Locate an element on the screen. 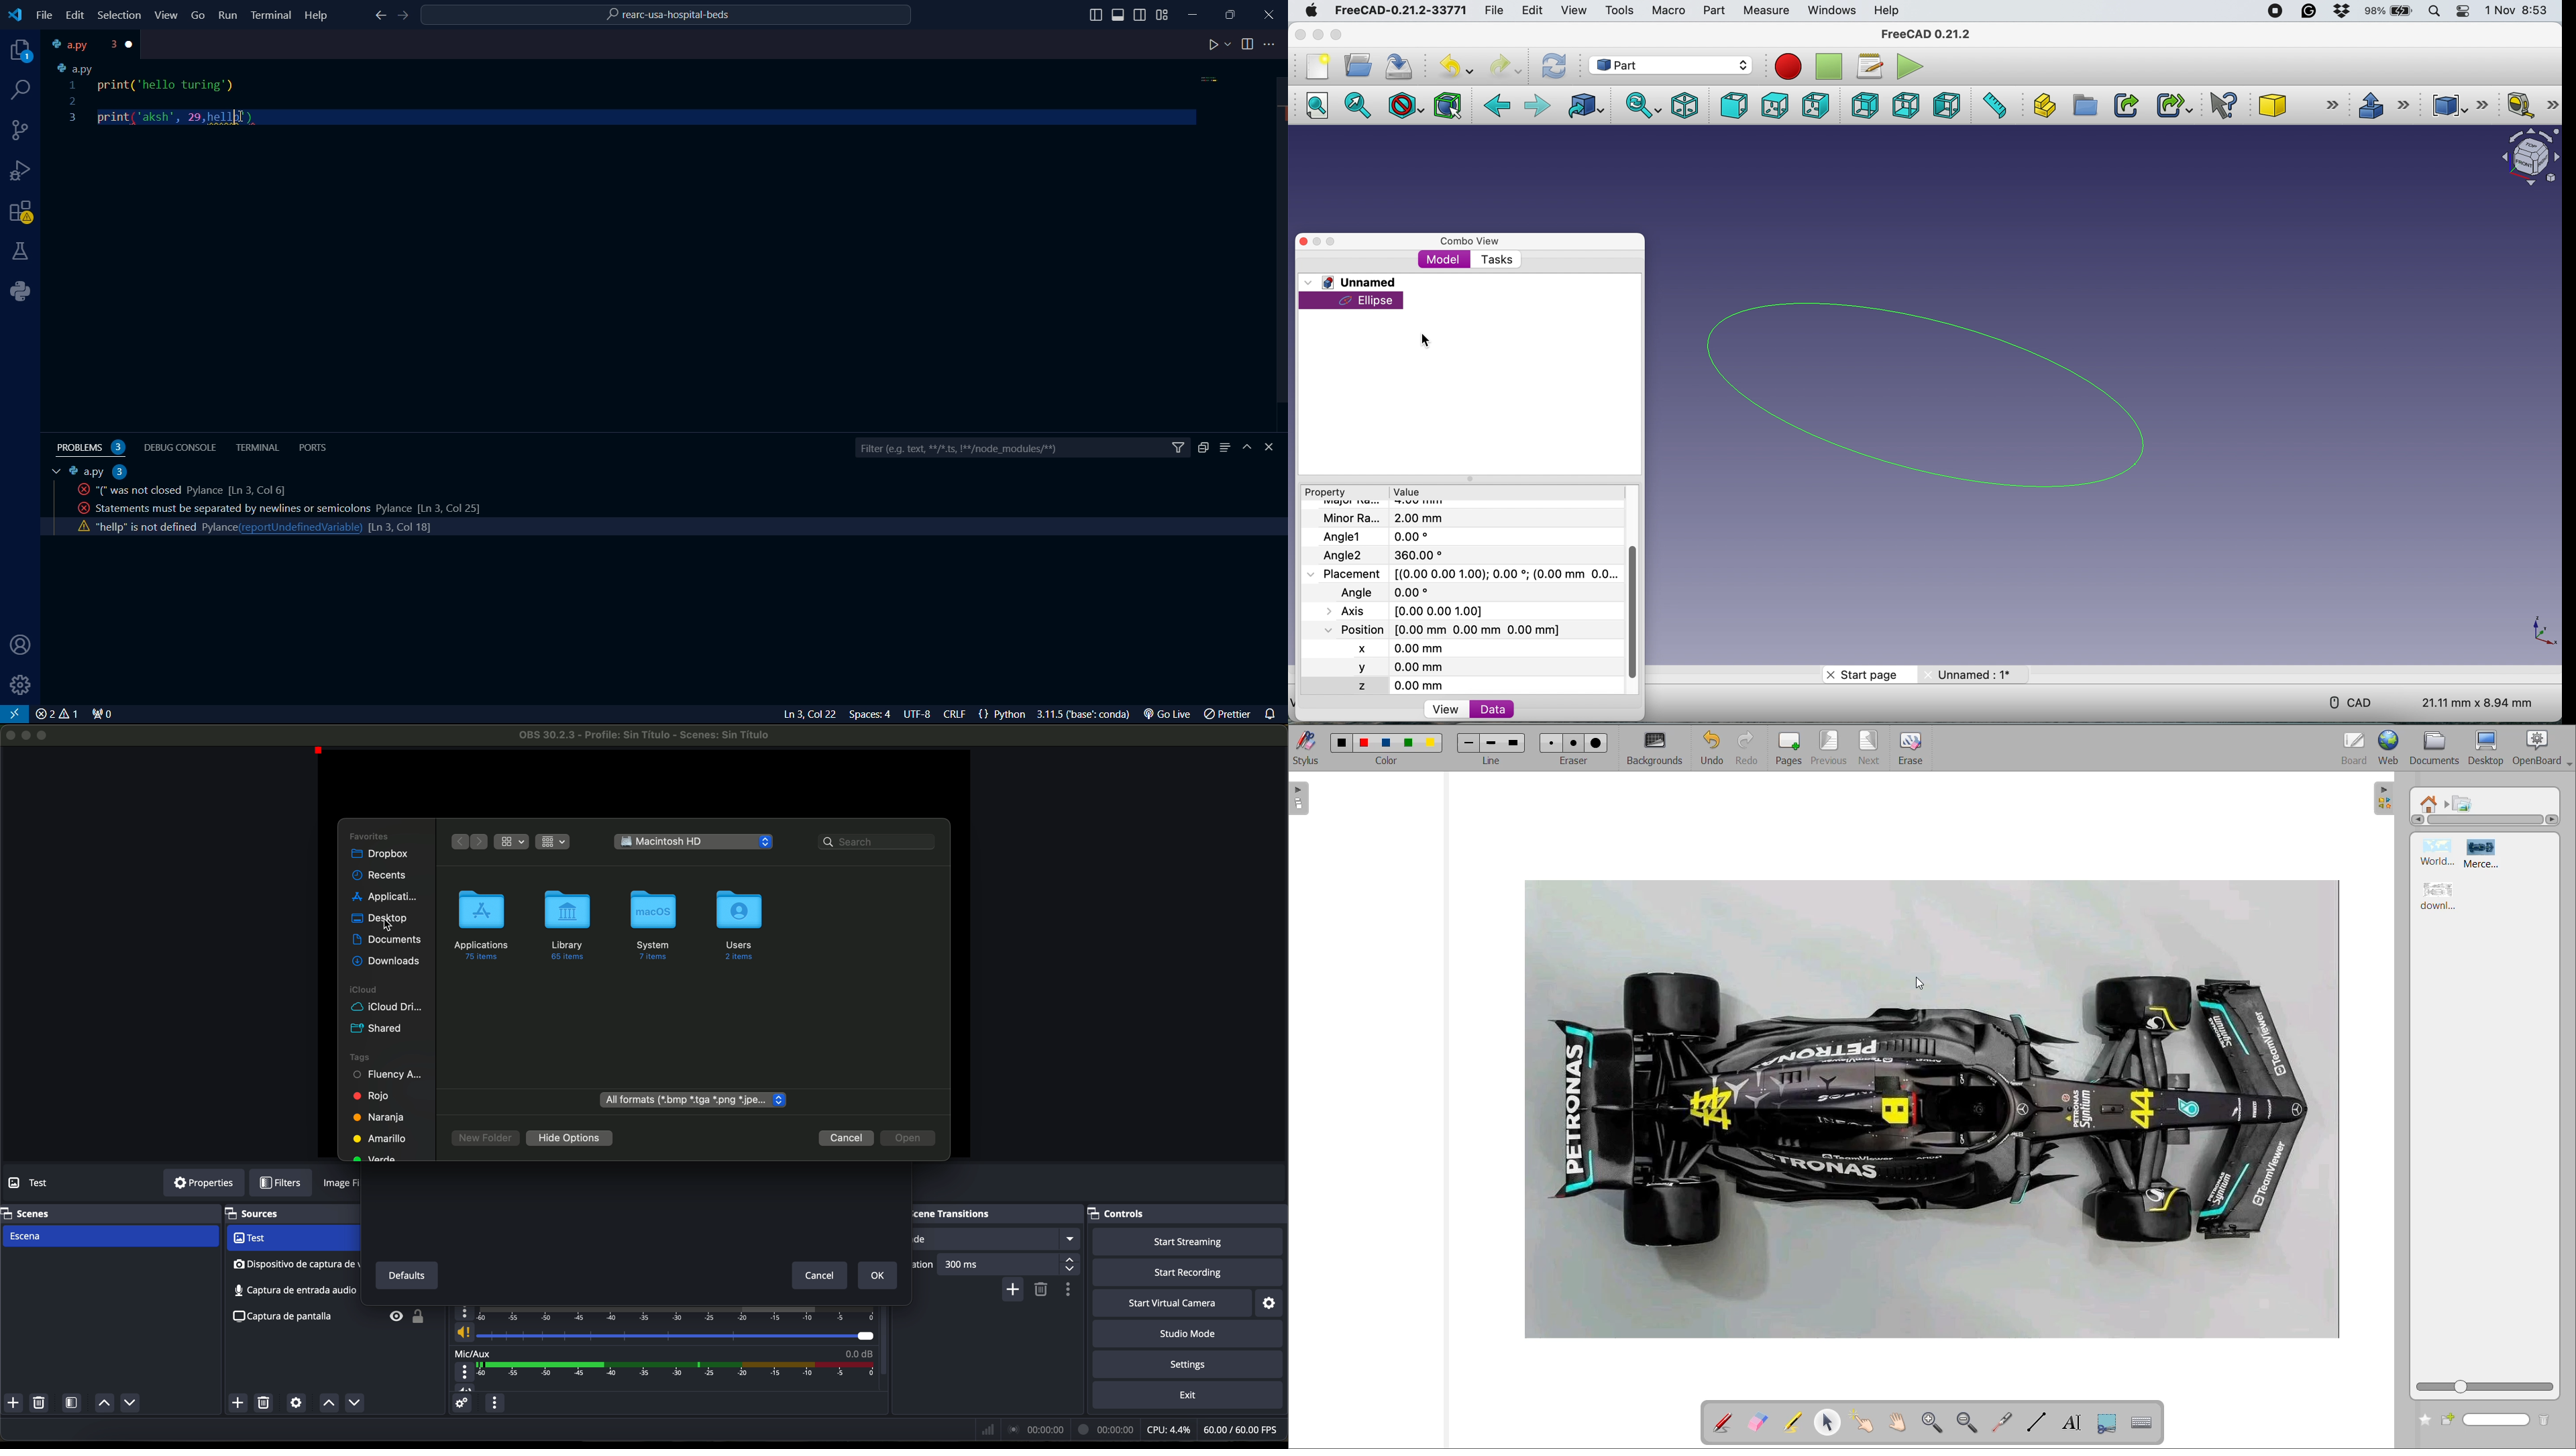 Image resolution: width=2576 pixels, height=1456 pixels. edit is located at coordinates (1532, 12).